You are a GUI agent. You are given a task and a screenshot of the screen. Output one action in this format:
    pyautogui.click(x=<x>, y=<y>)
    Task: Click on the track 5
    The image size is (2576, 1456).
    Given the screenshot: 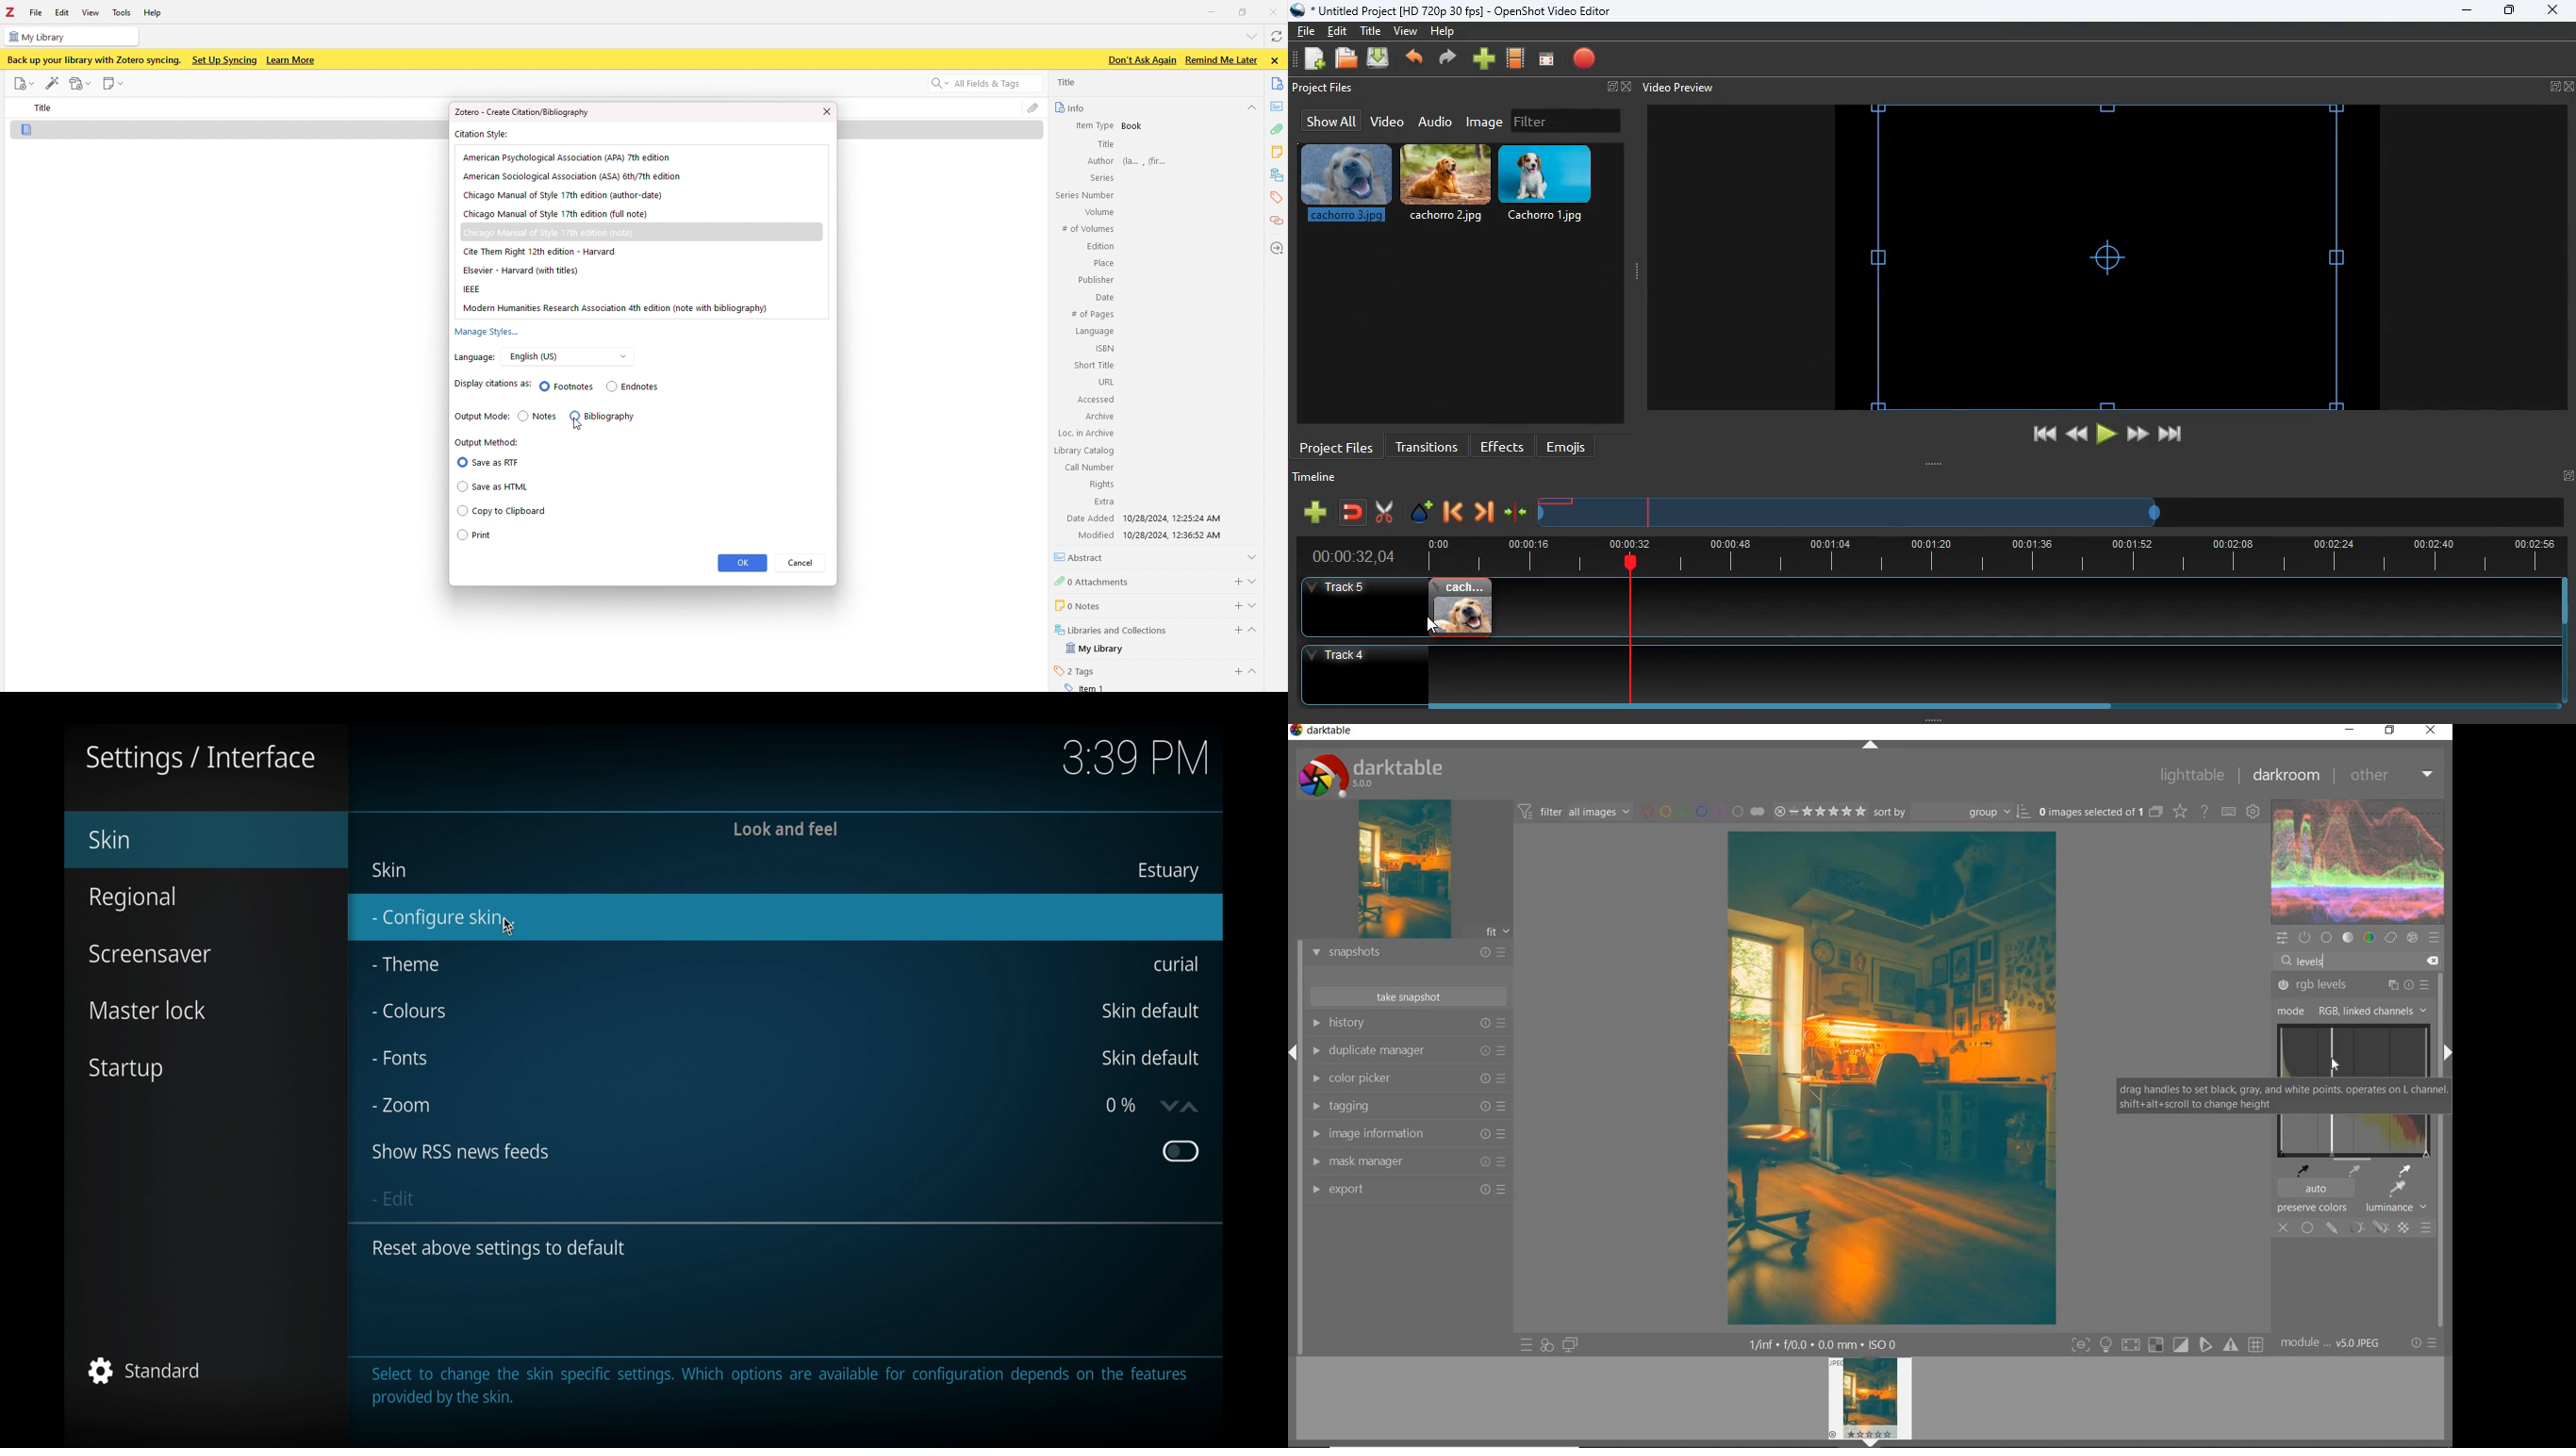 What is the action you would take?
    pyautogui.click(x=1341, y=588)
    